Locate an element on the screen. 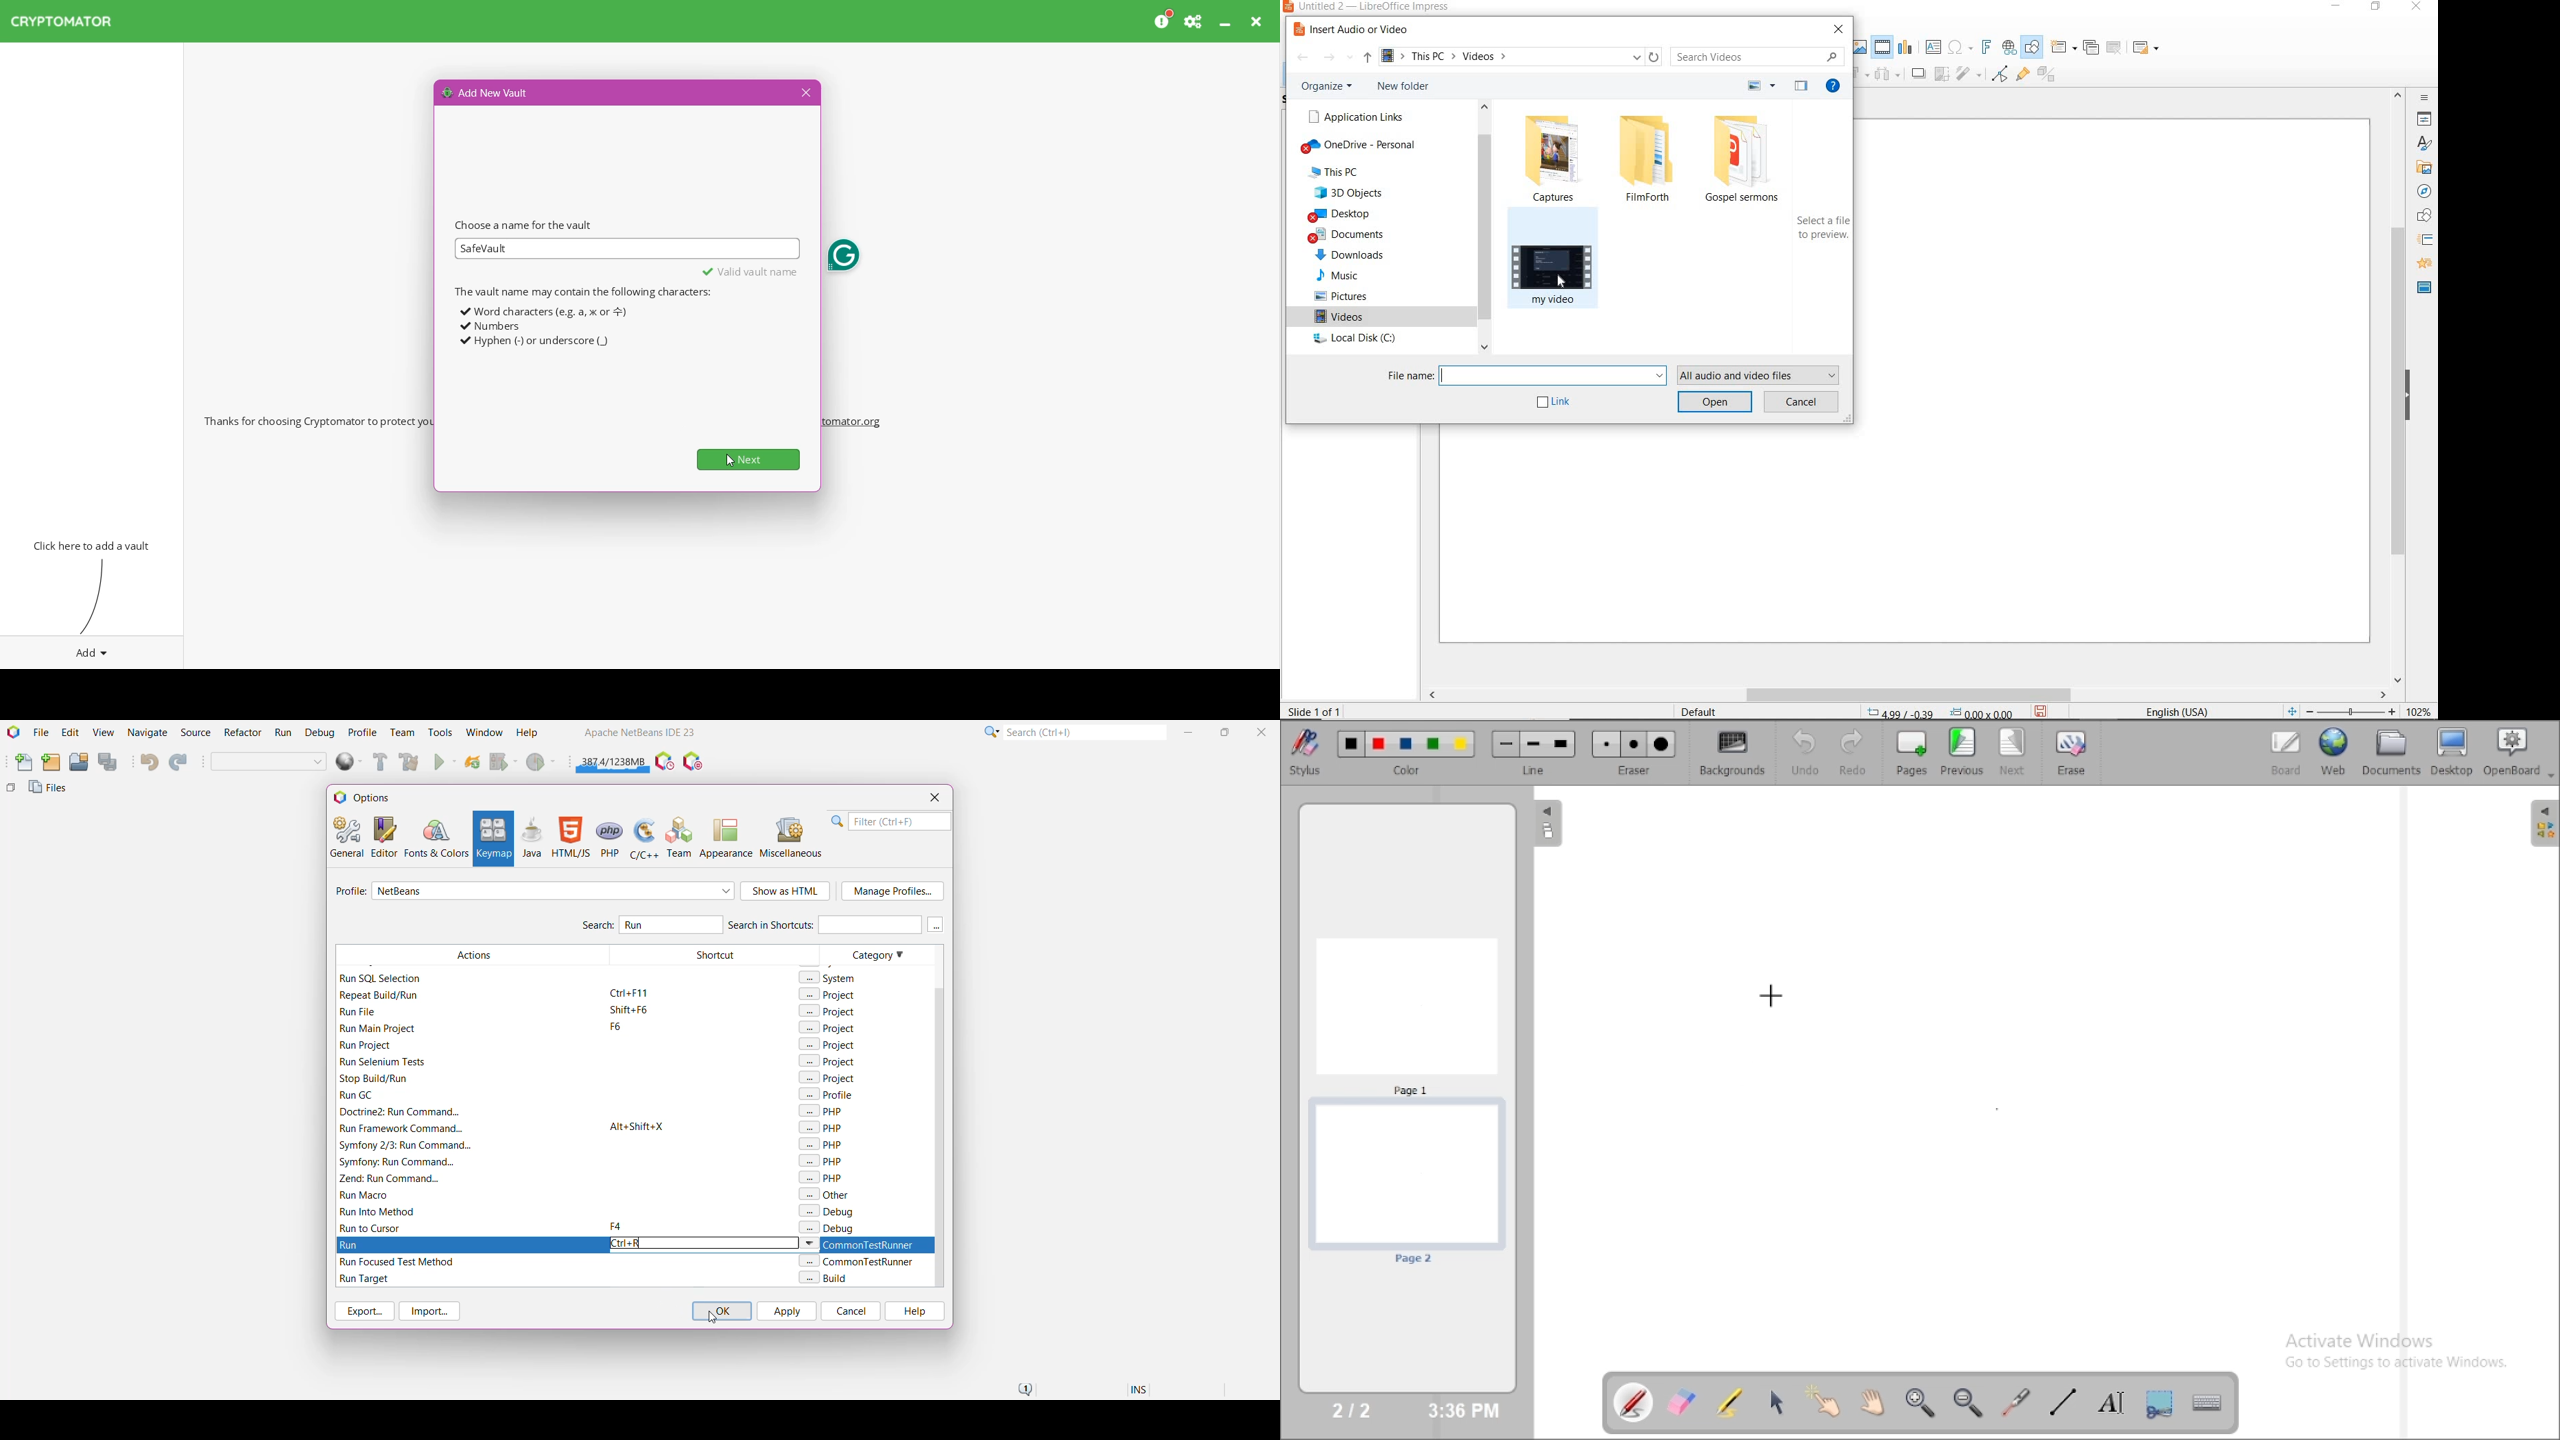 Image resolution: width=2576 pixels, height=1456 pixels. Application name and Version is located at coordinates (638, 735).